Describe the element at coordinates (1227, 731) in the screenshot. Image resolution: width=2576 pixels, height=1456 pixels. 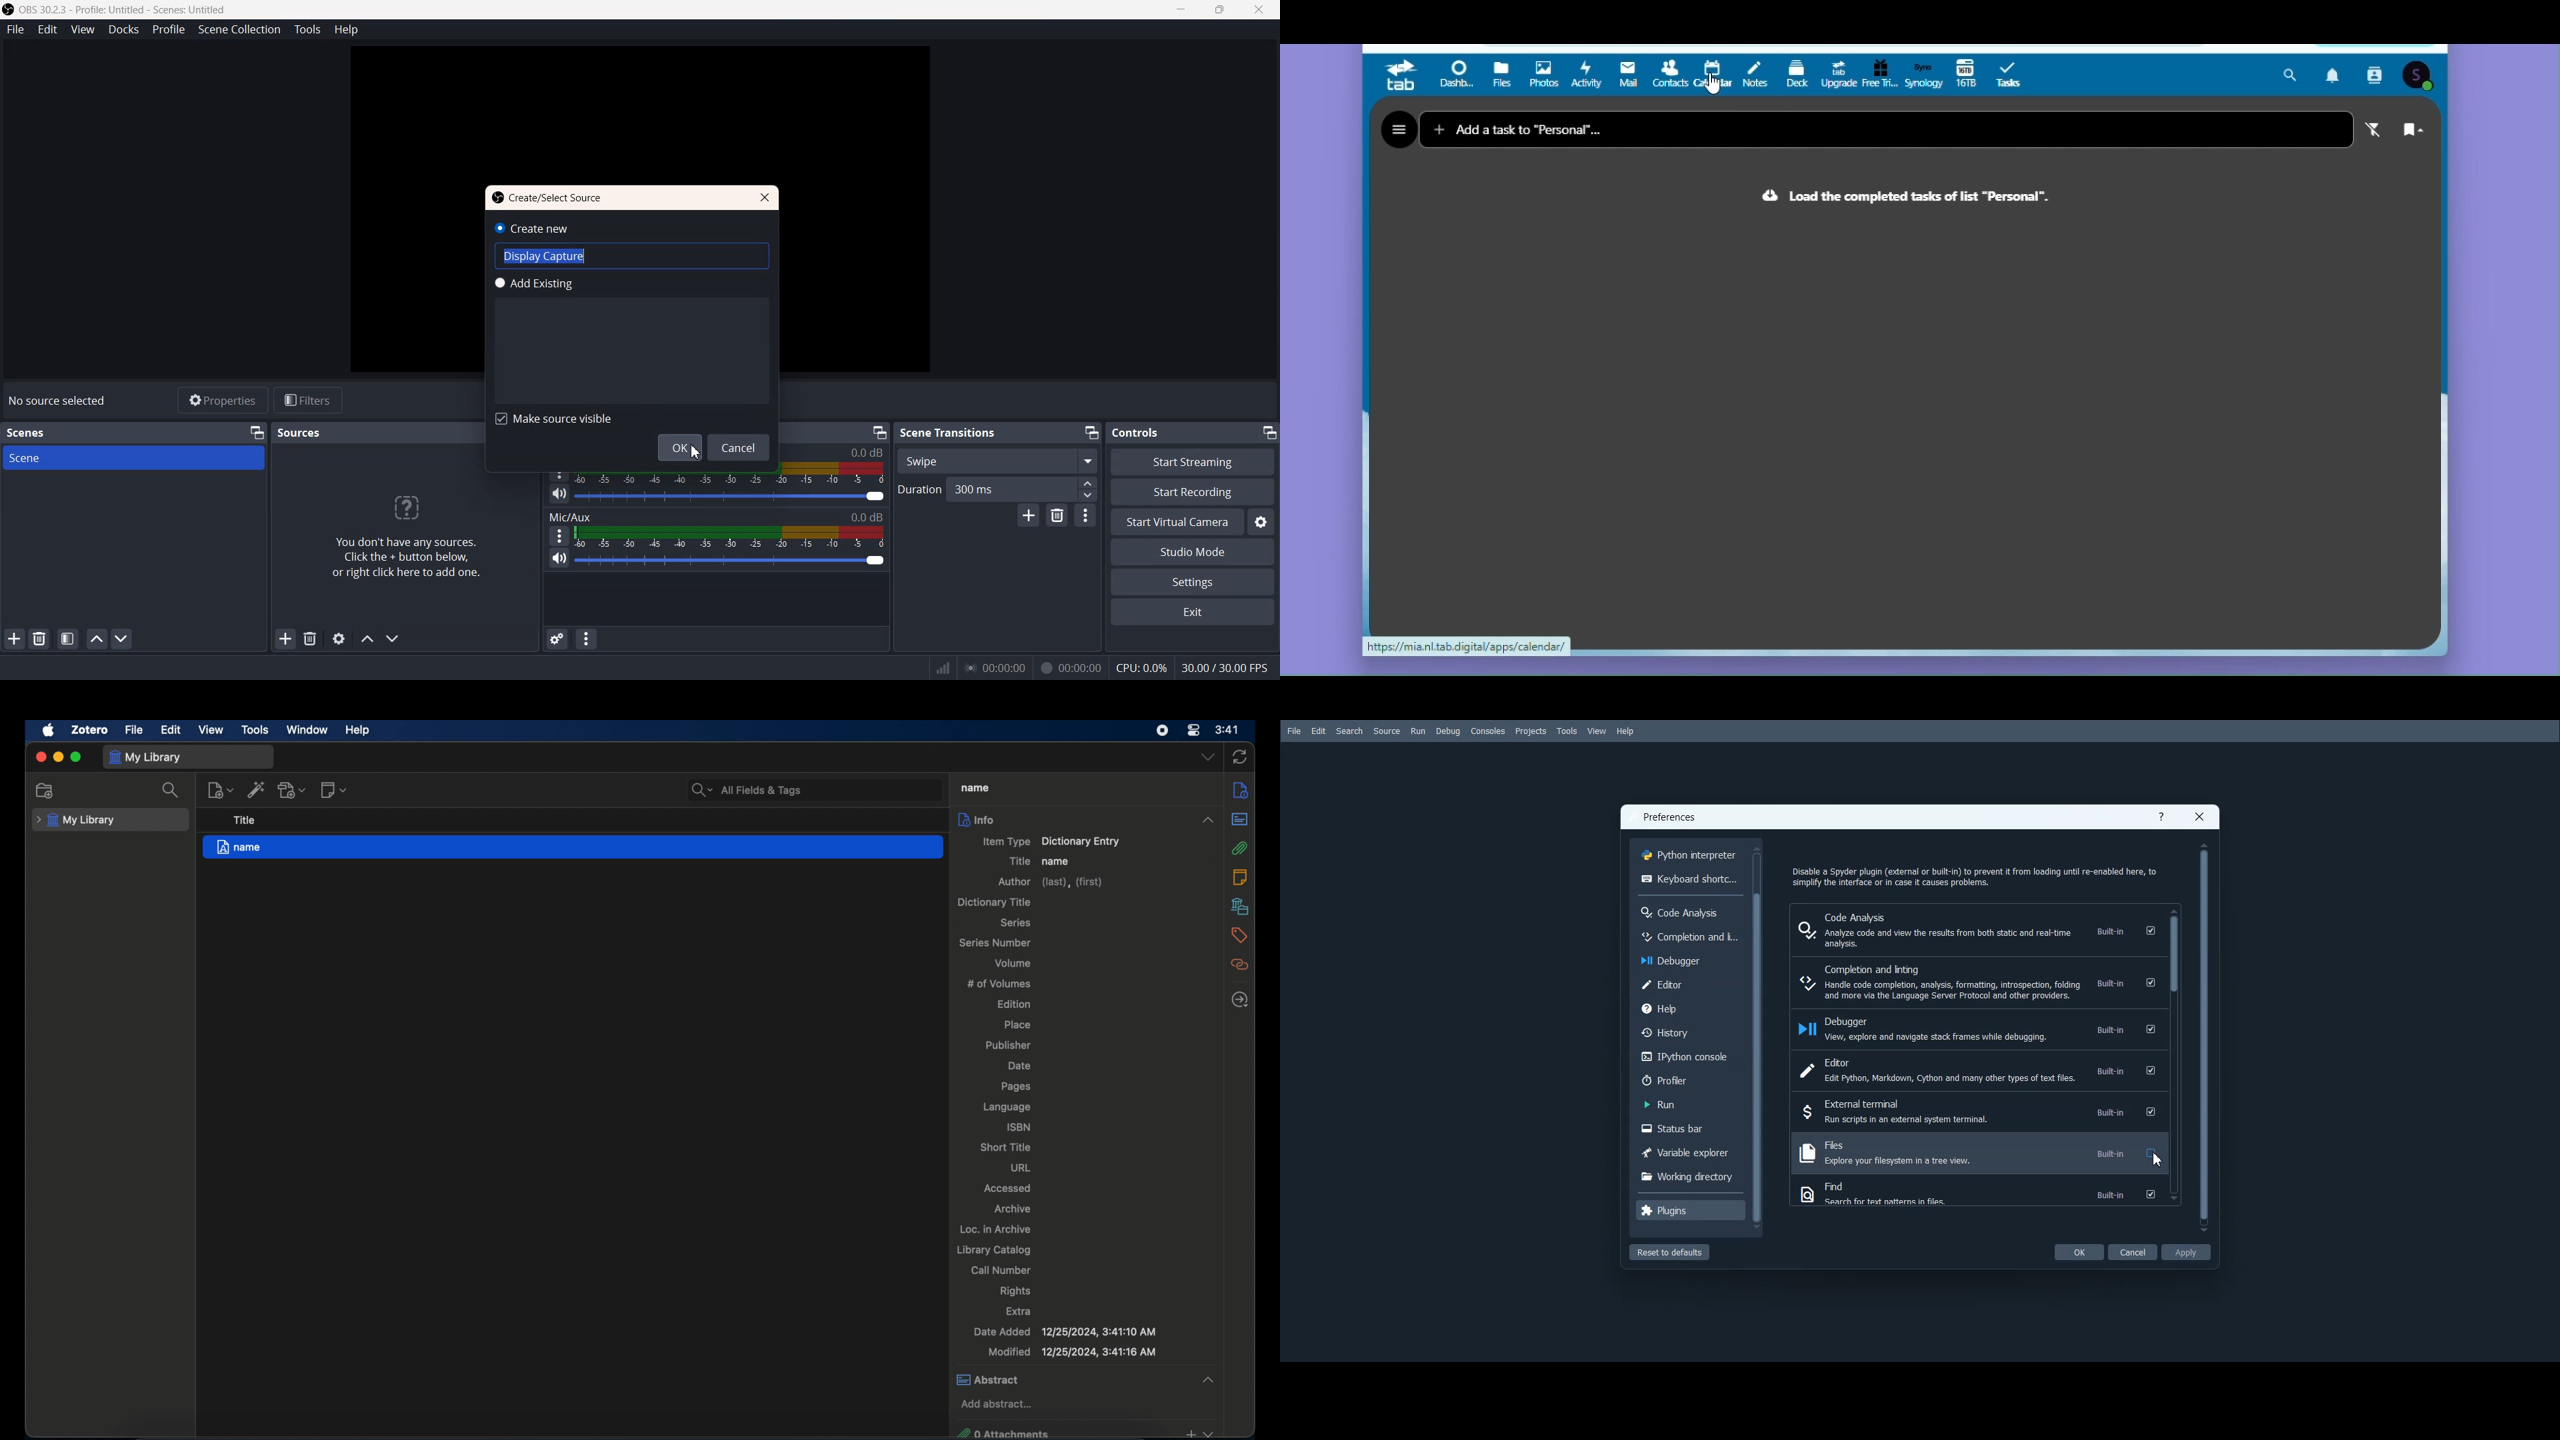
I see `3.41` at that location.